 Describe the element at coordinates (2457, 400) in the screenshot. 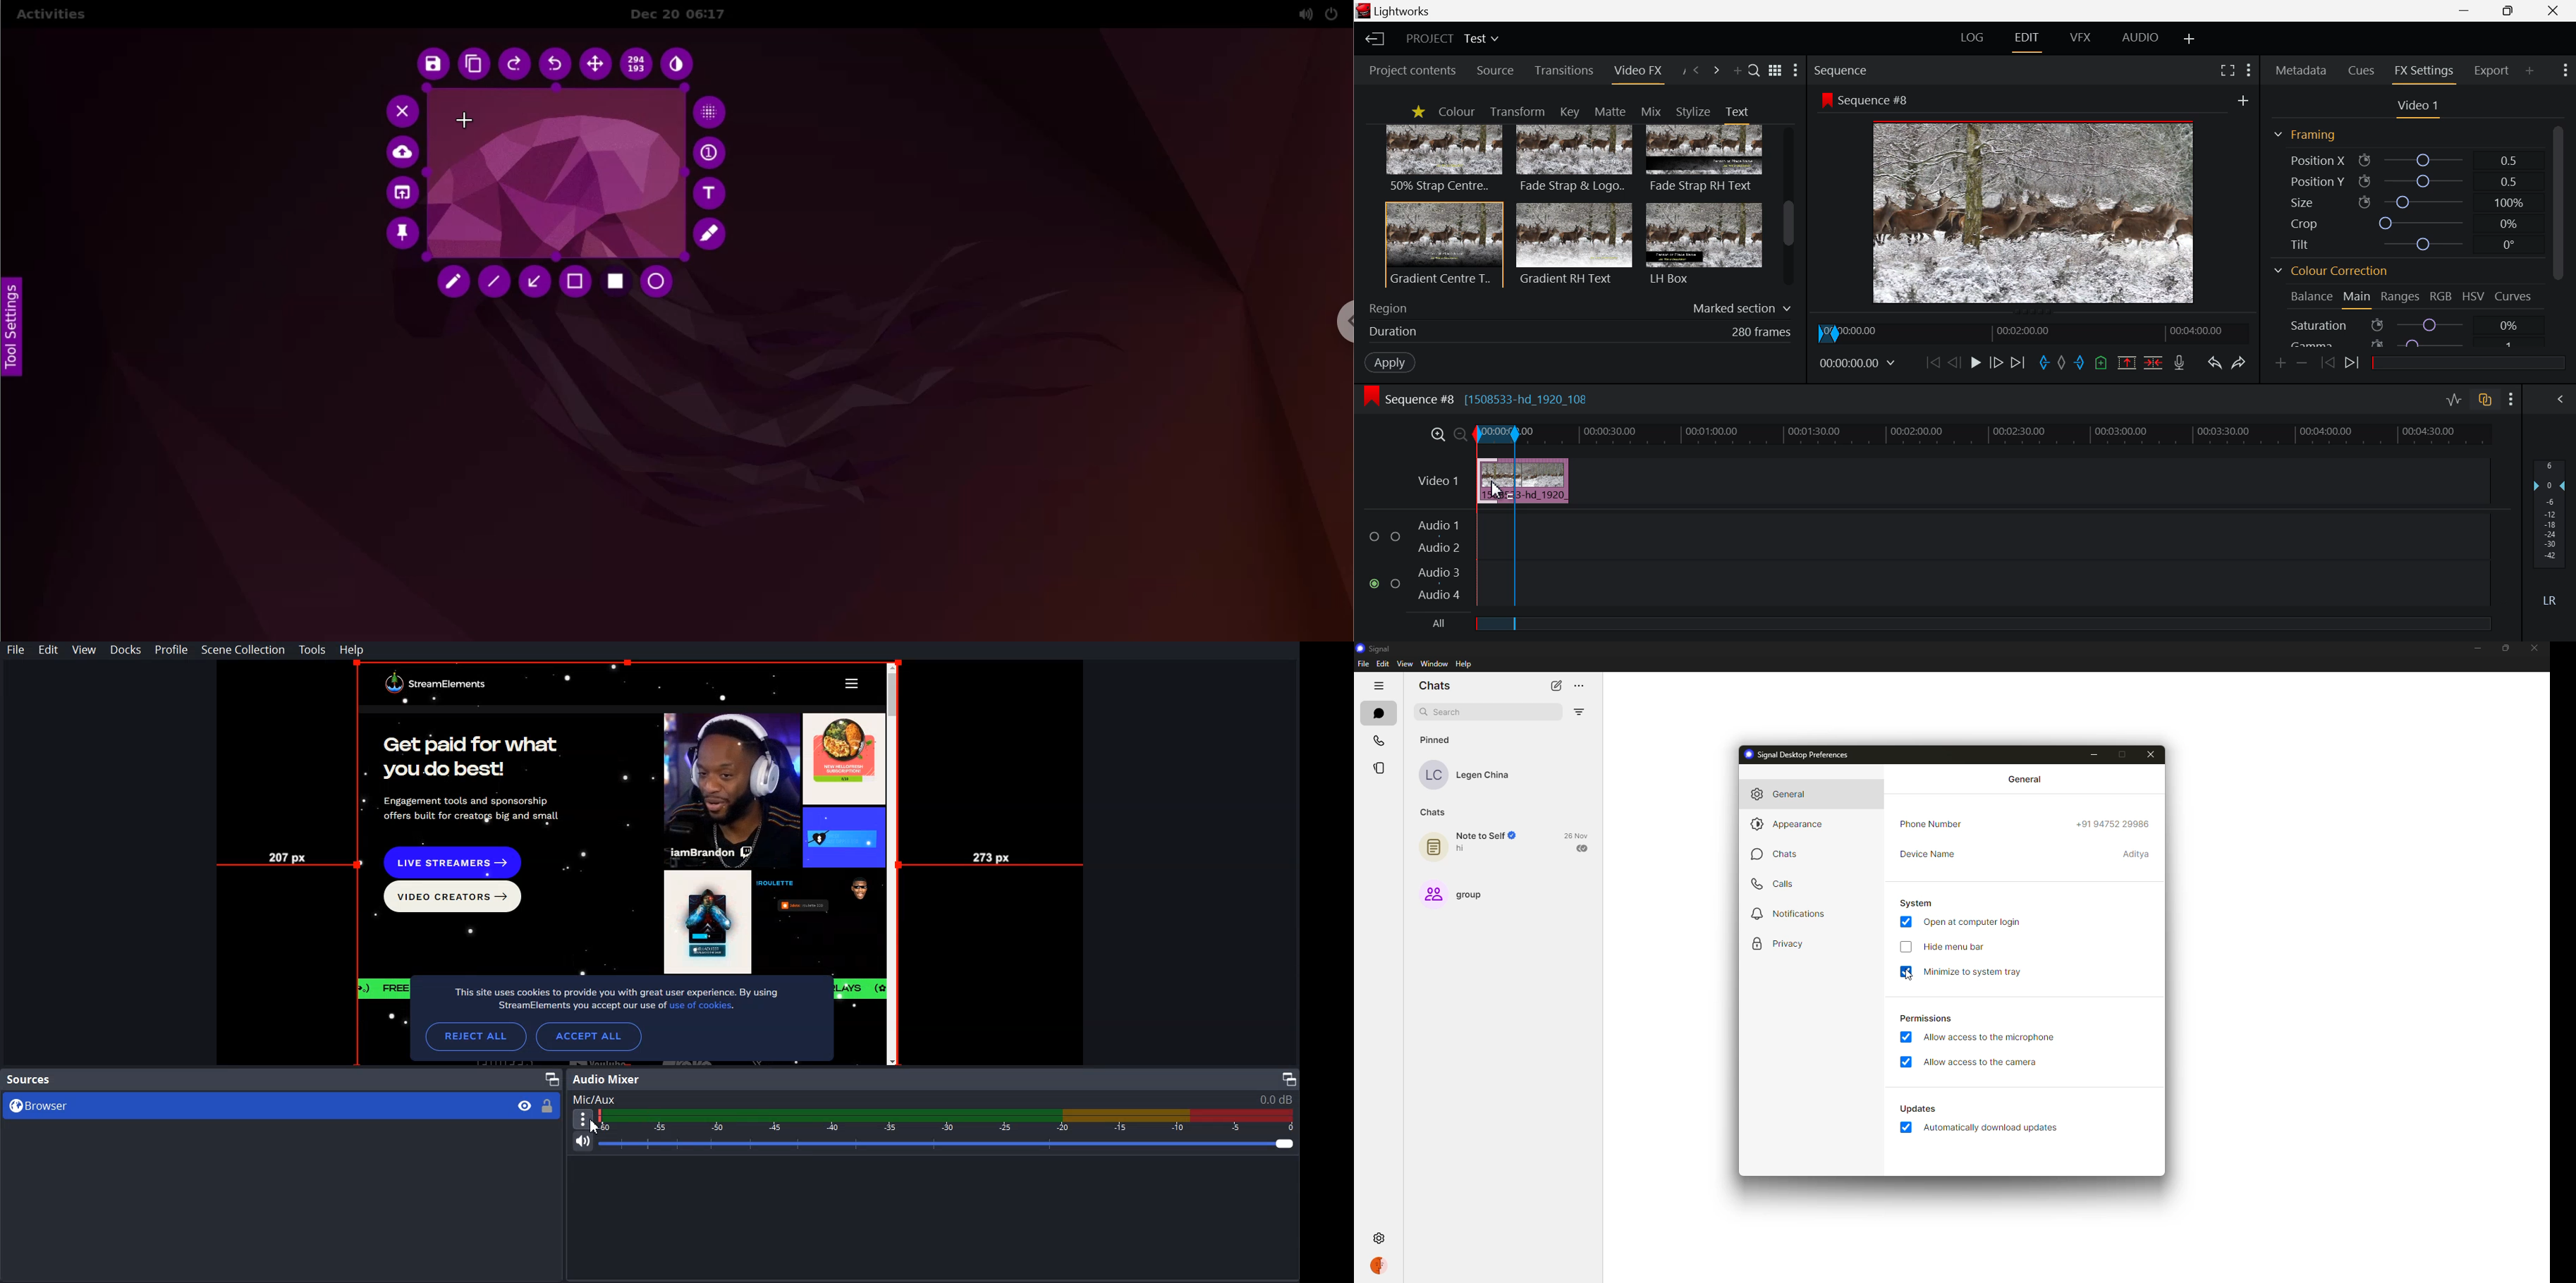

I see `Toggle audio levels editing` at that location.